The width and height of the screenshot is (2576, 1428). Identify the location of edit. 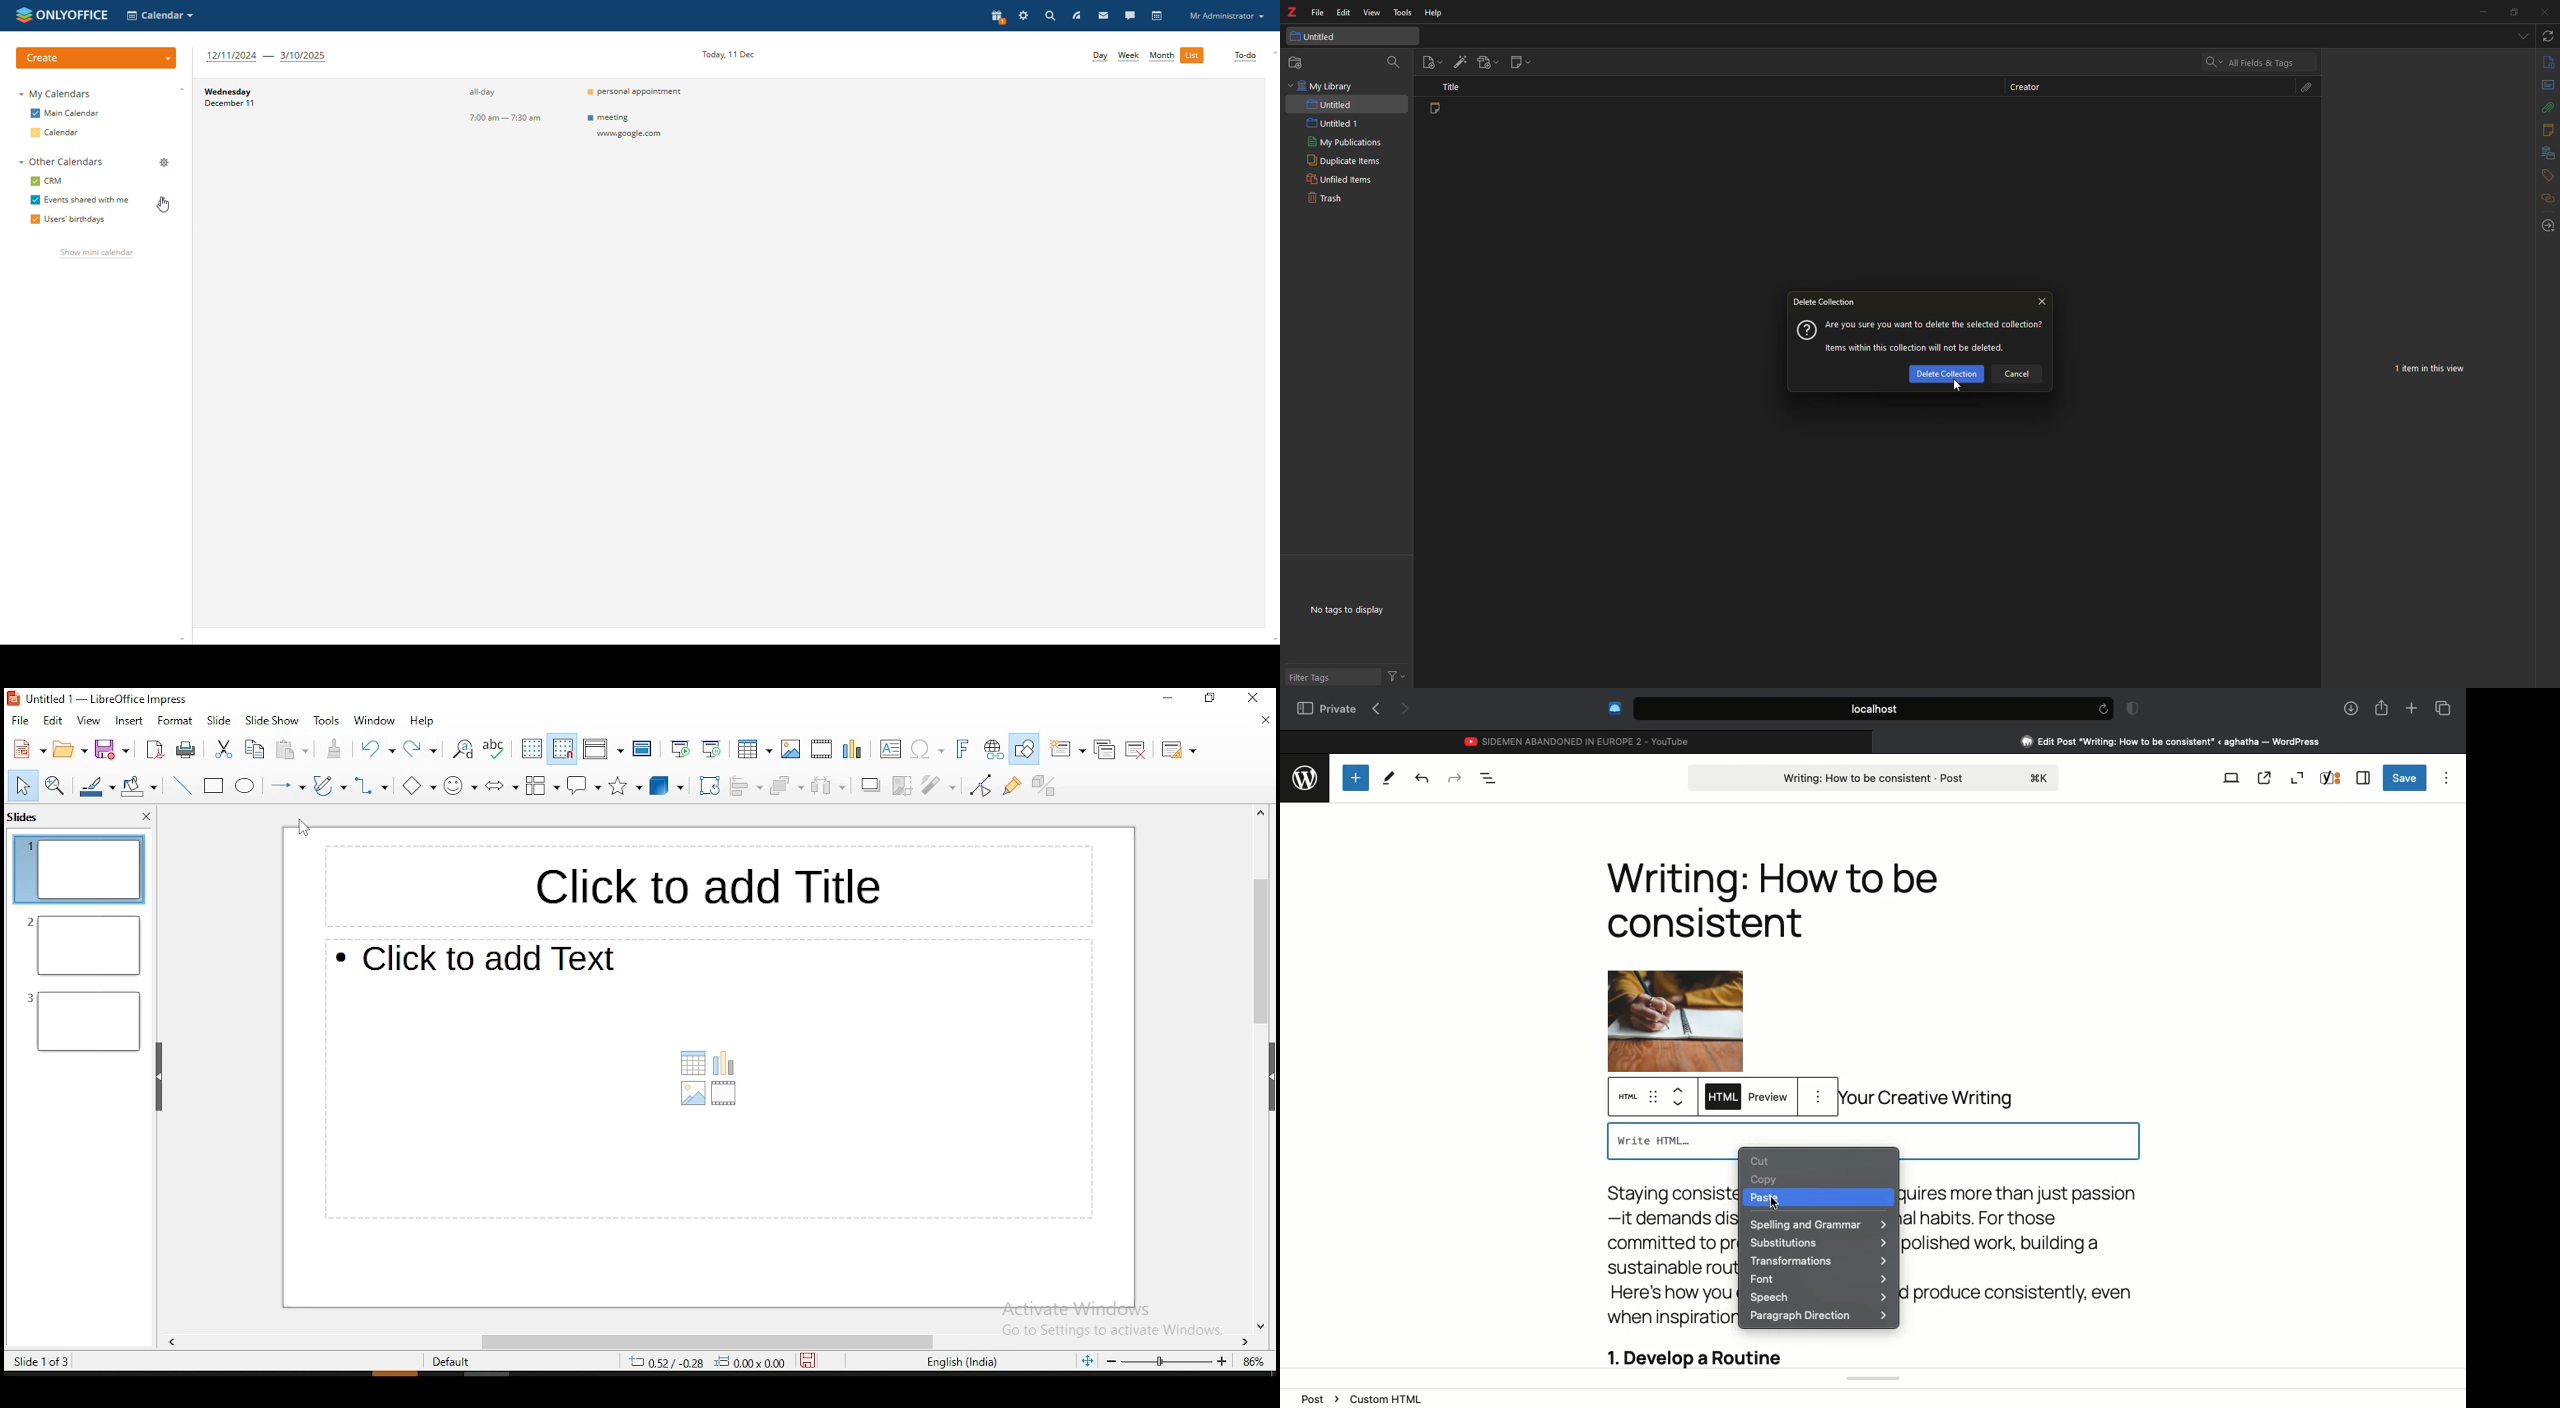
(1344, 13).